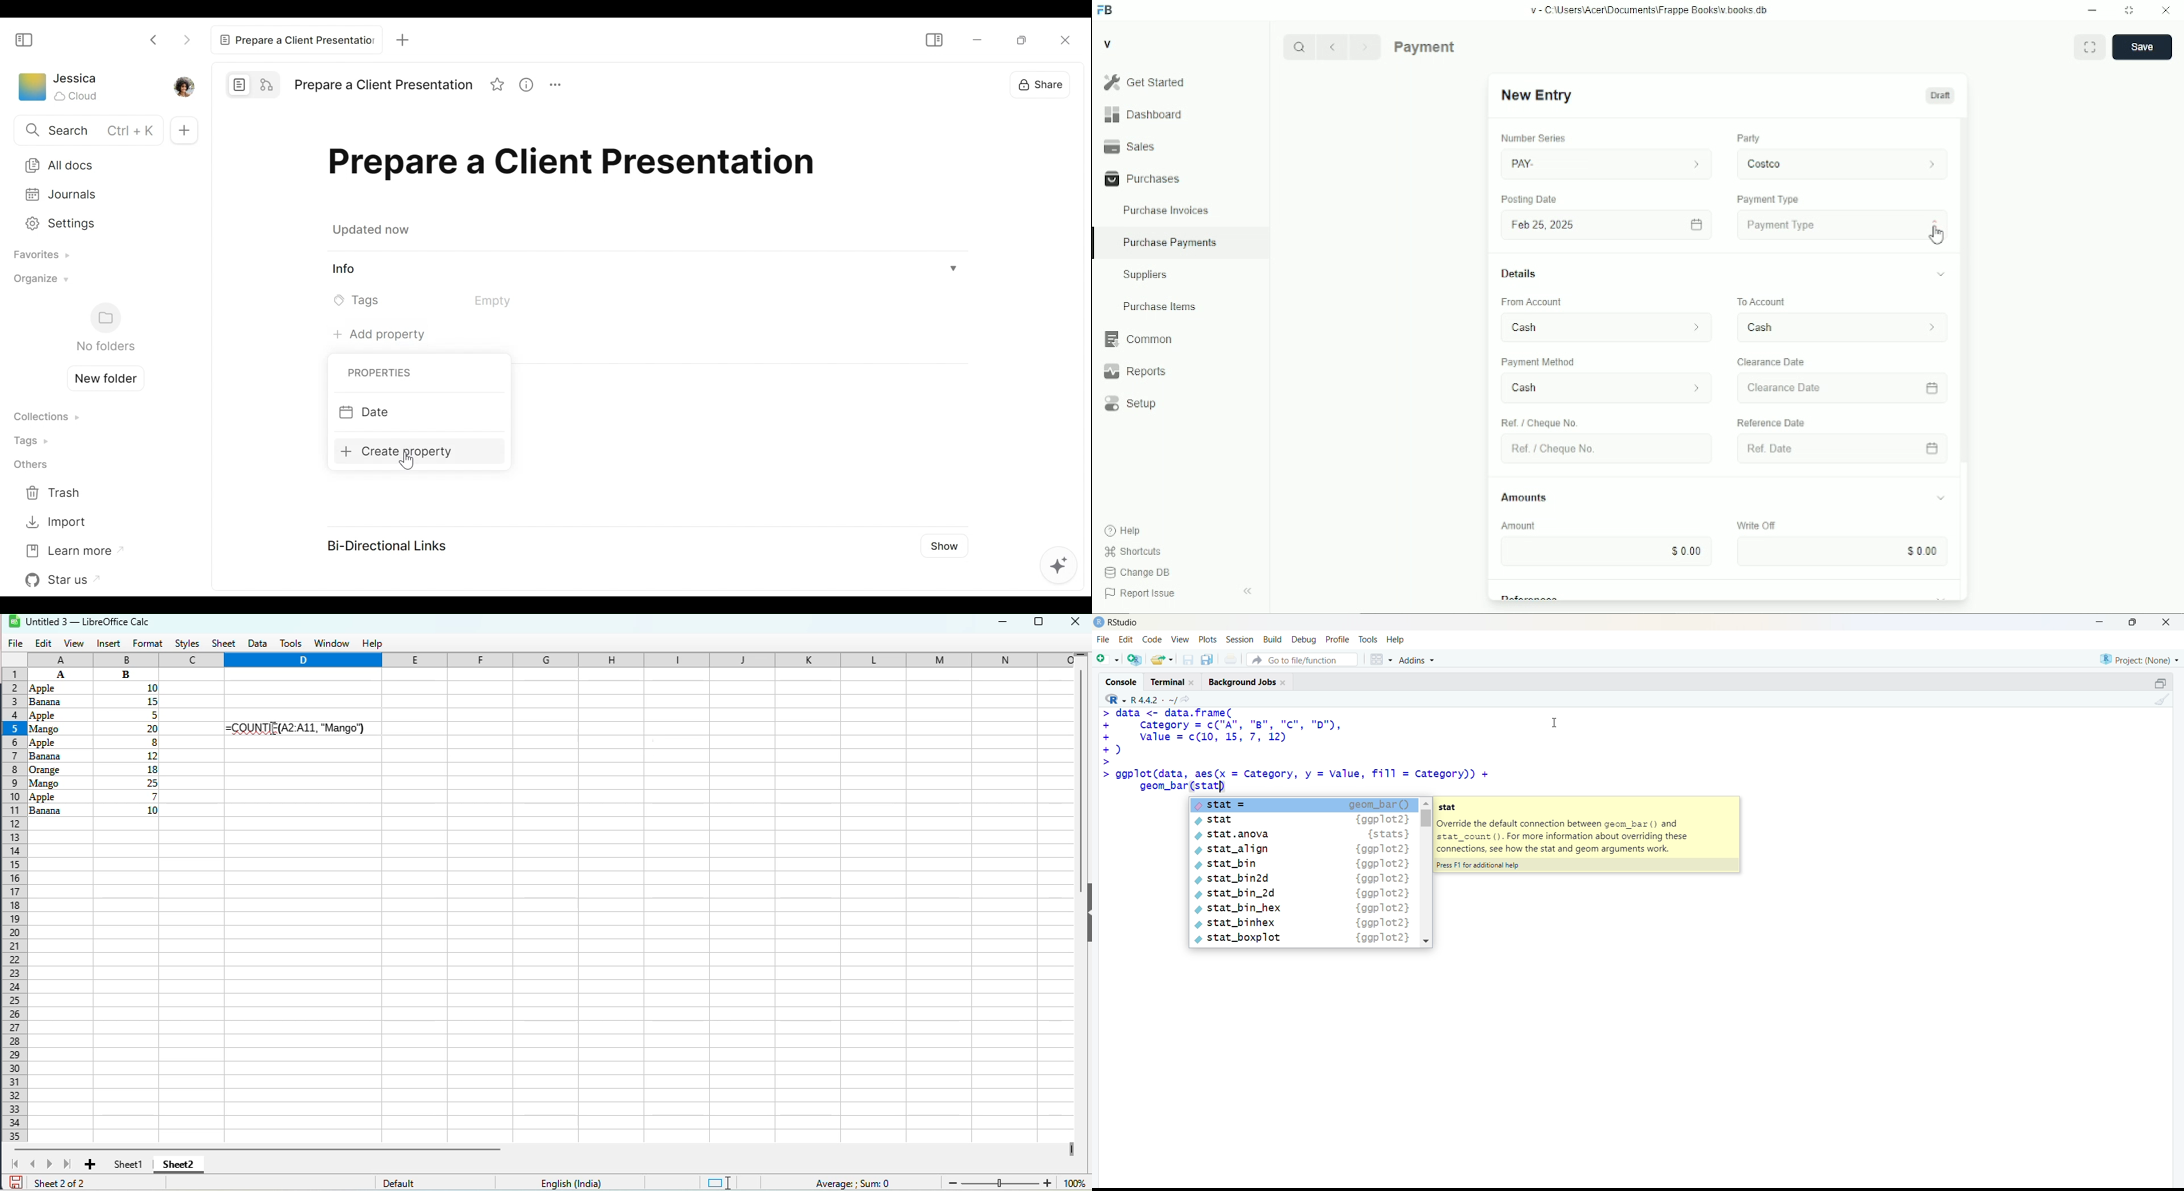 The width and height of the screenshot is (2184, 1204). I want to click on help, so click(1397, 640).